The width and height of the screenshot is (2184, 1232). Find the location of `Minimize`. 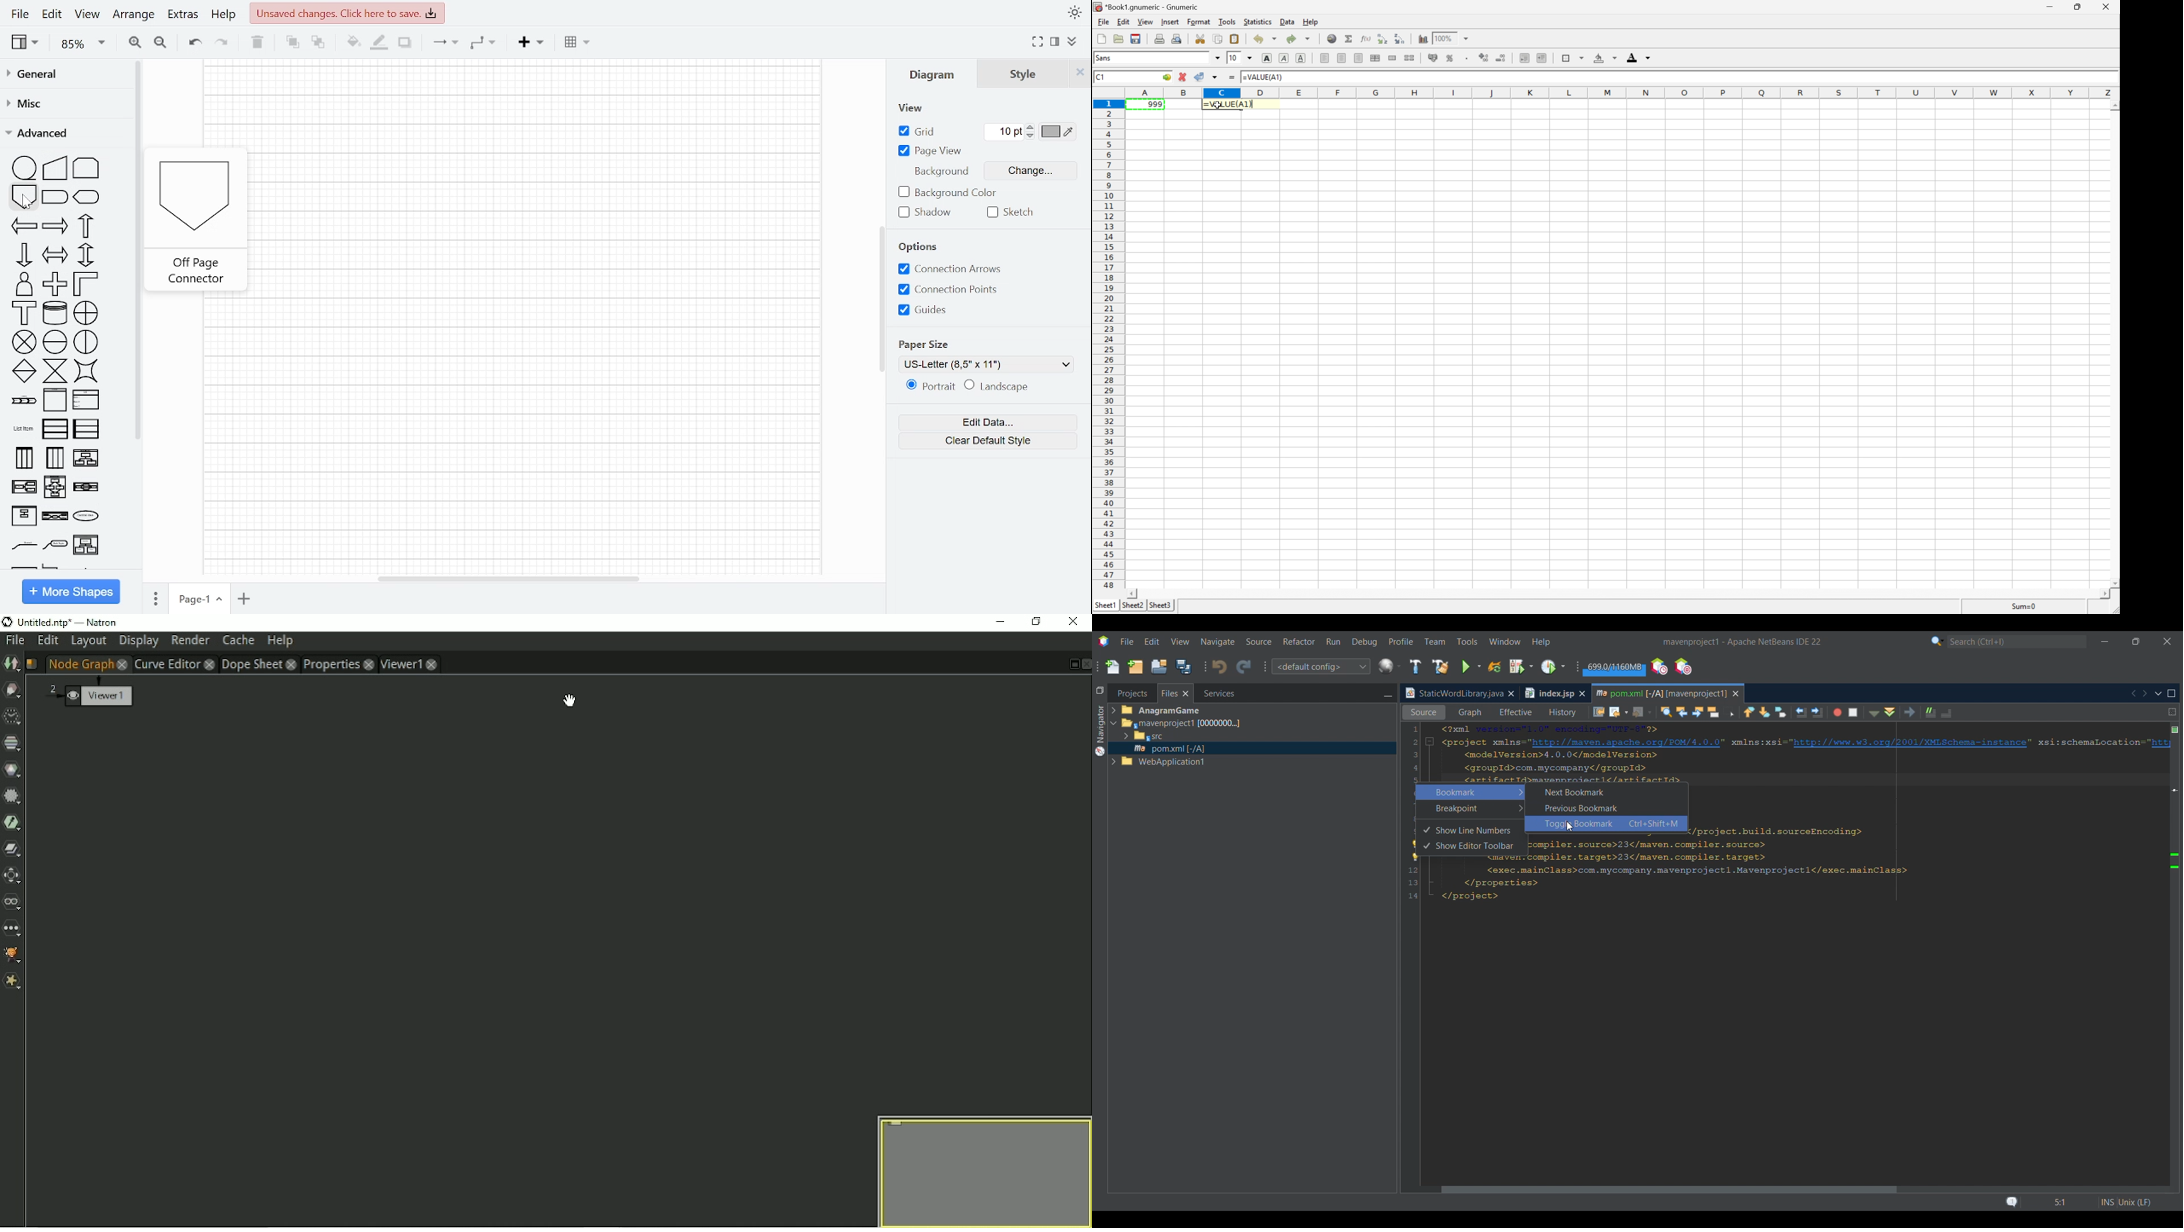

Minimize is located at coordinates (2105, 642).